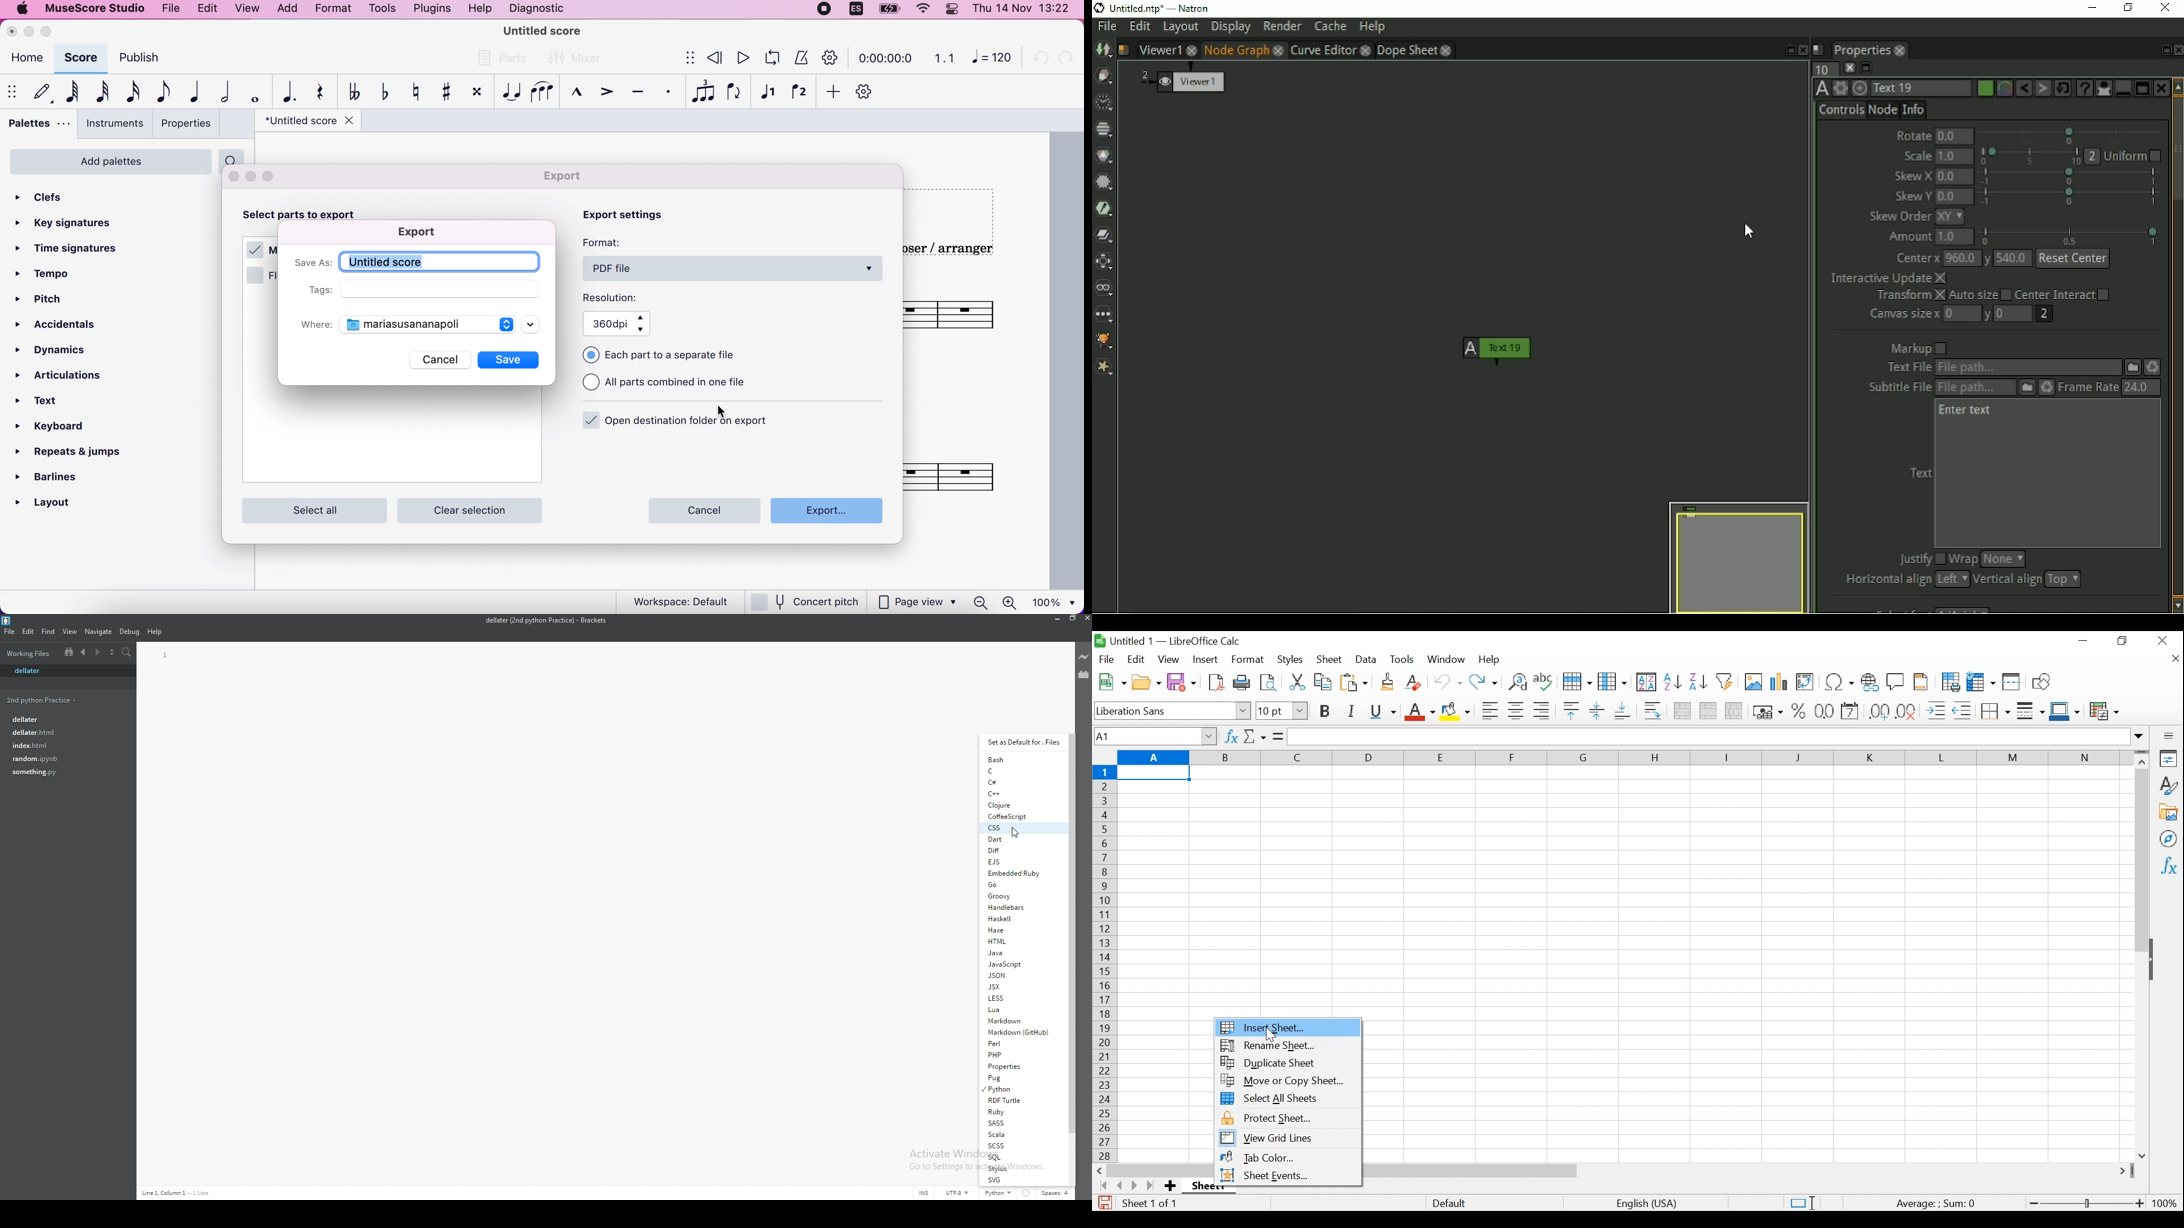 The width and height of the screenshot is (2184, 1232). Describe the element at coordinates (617, 298) in the screenshot. I see `resolution` at that location.